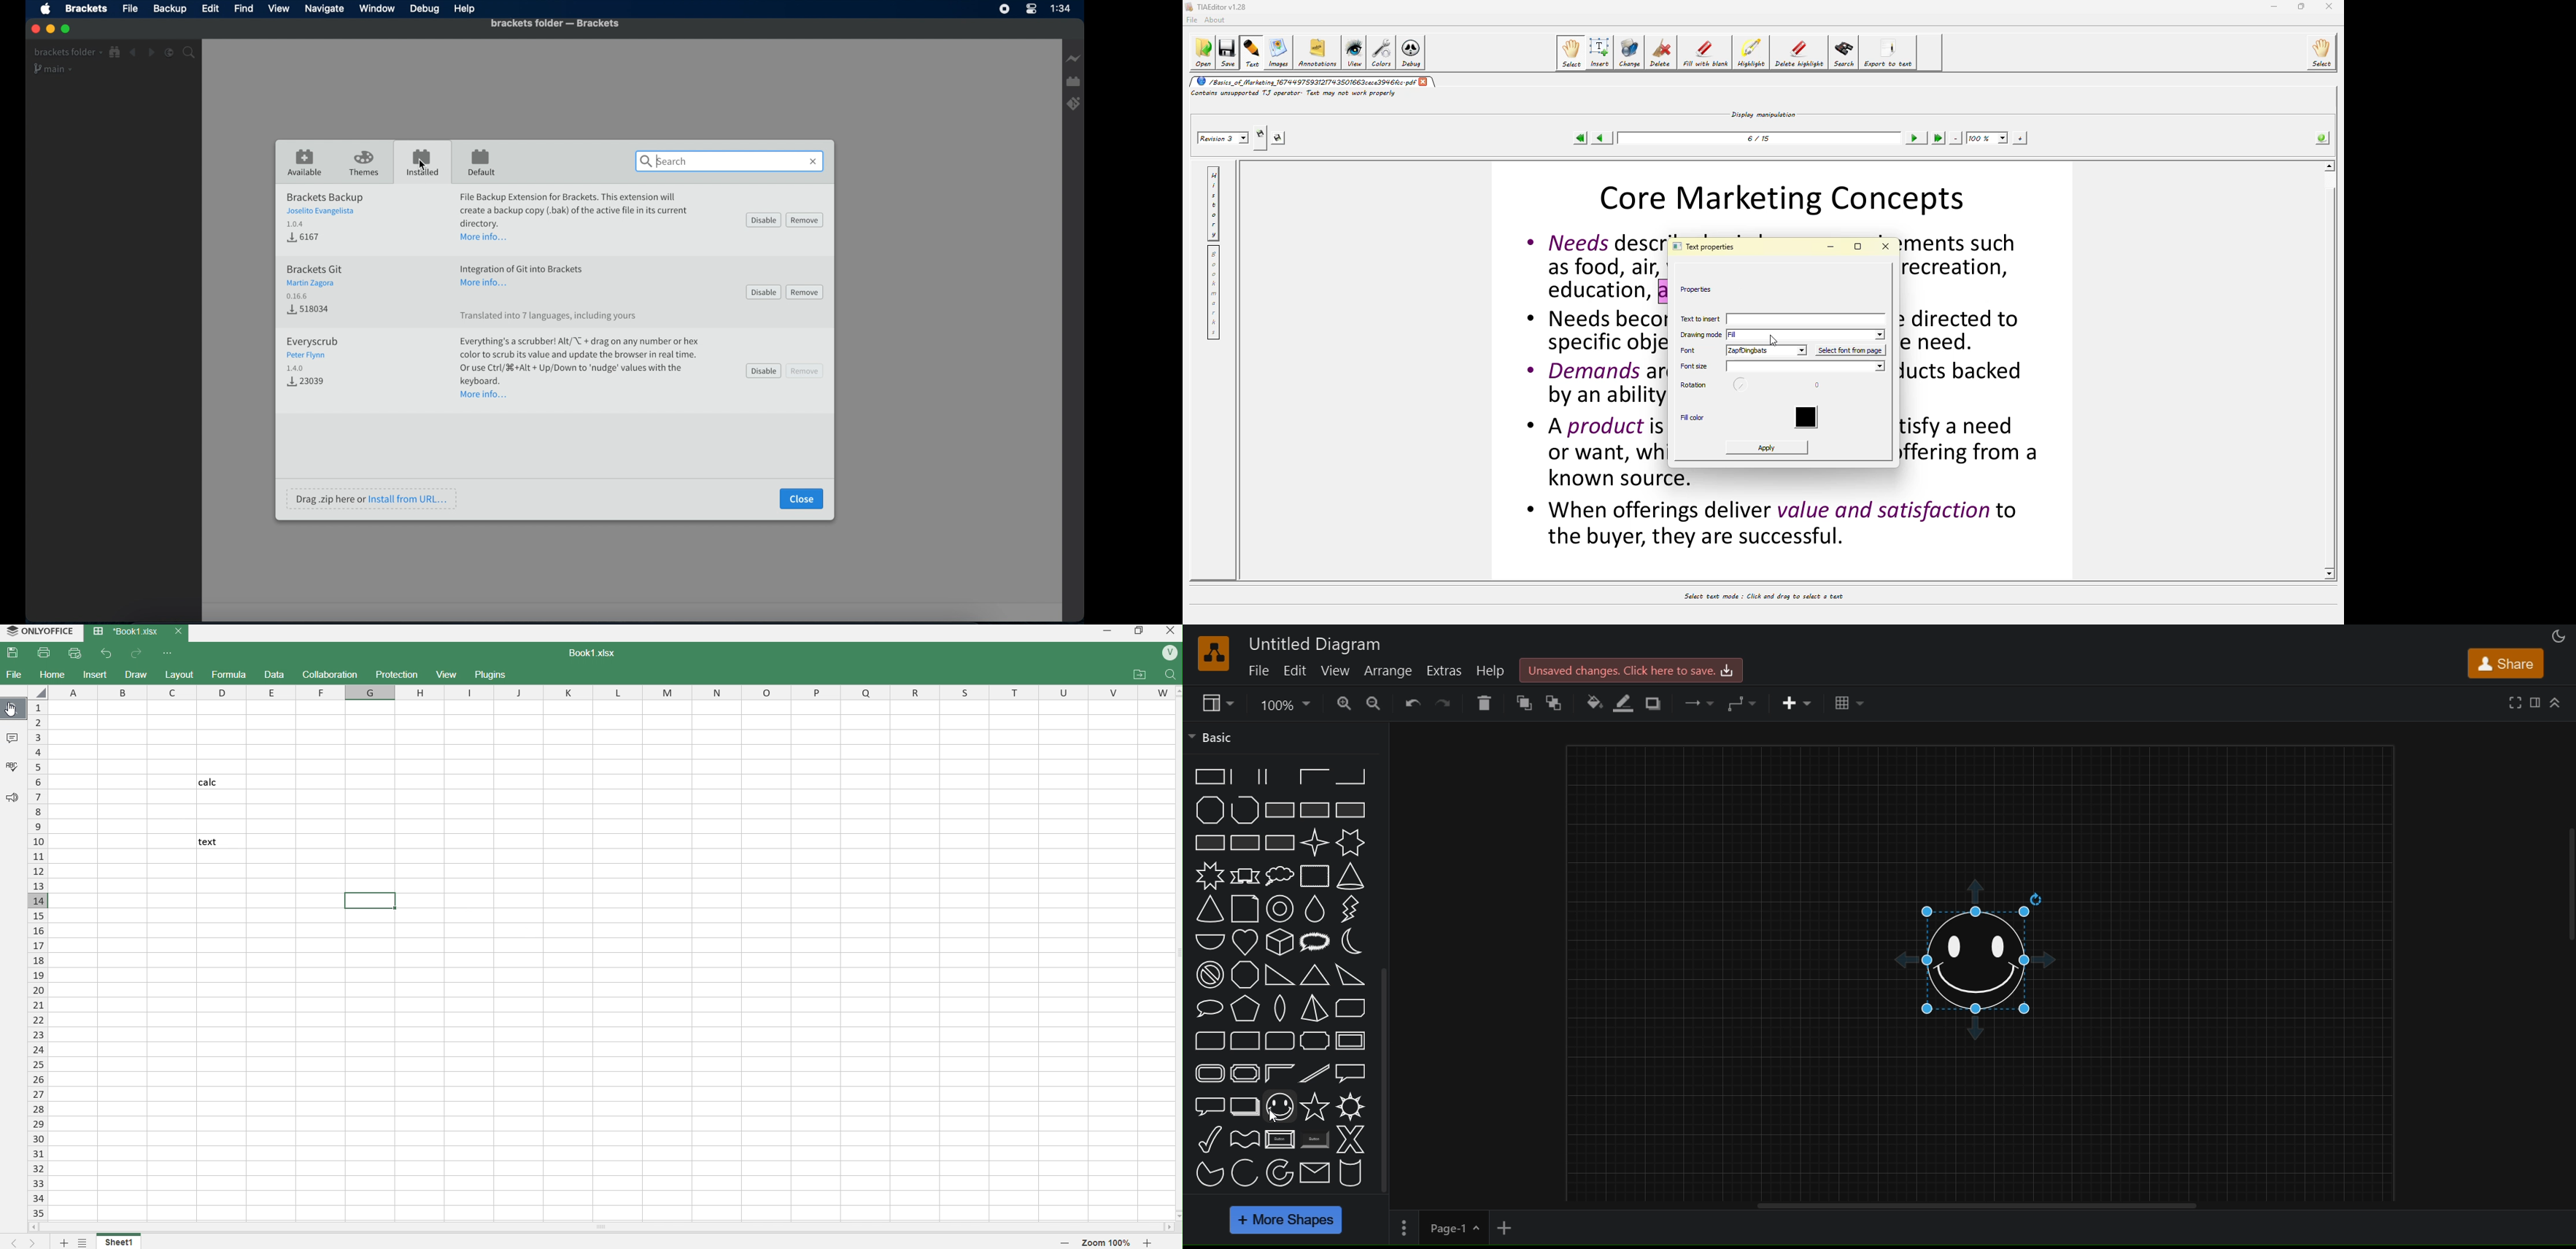  Describe the element at coordinates (378, 8) in the screenshot. I see `Window` at that location.